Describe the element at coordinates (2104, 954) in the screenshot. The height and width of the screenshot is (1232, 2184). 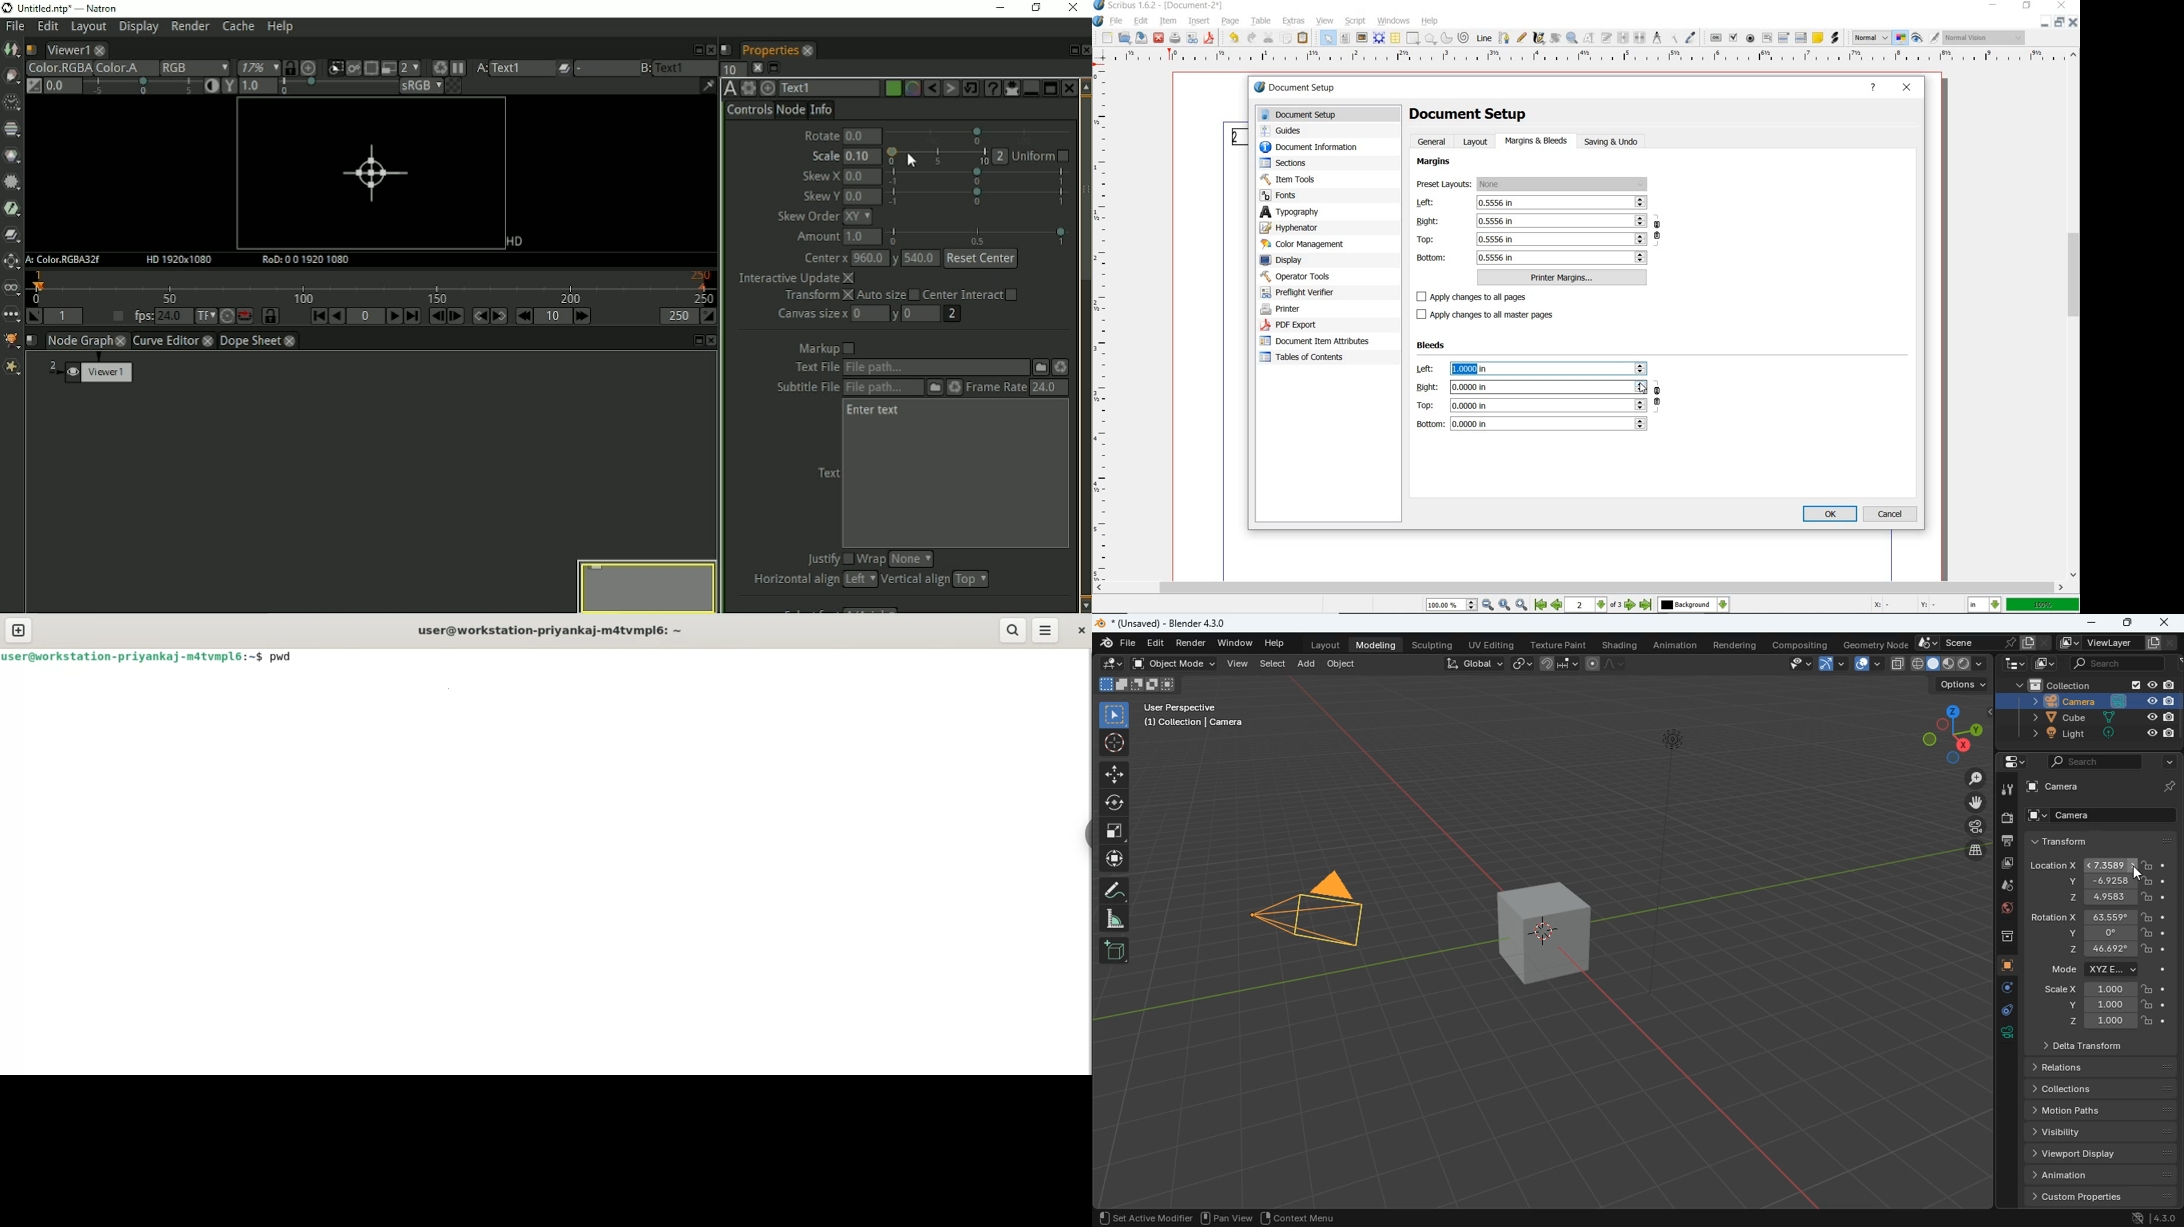
I see `z` at that location.